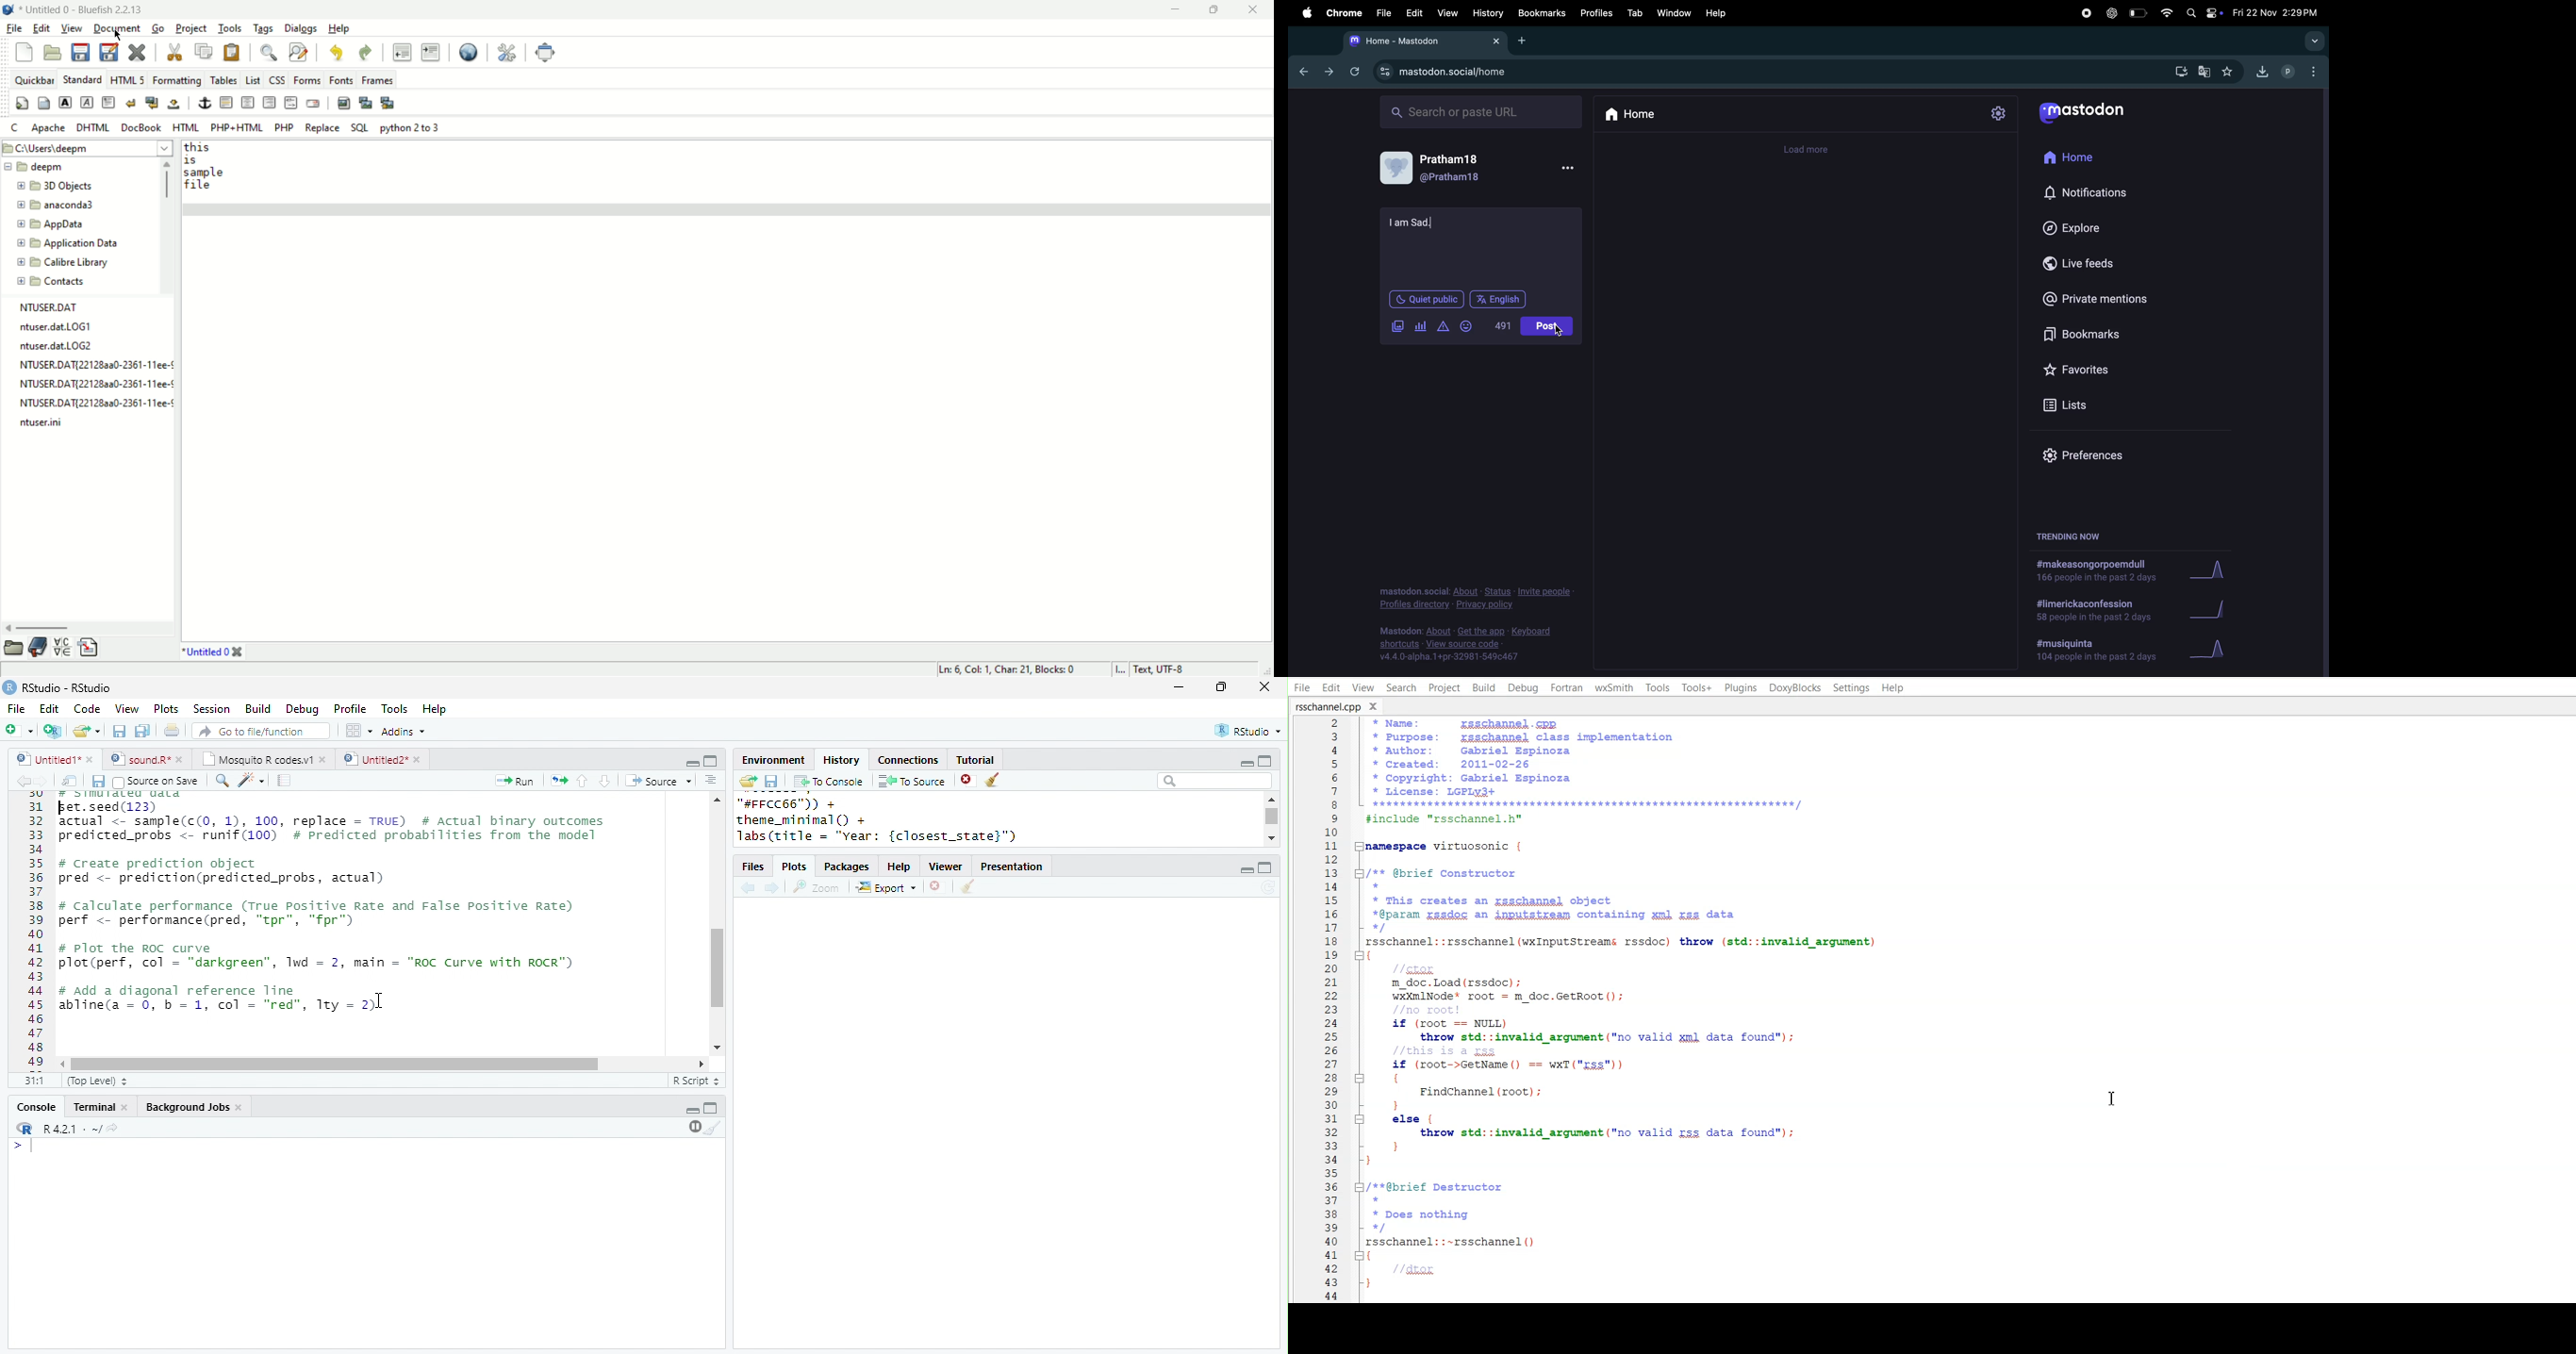 The width and height of the screenshot is (2576, 1372). Describe the element at coordinates (81, 52) in the screenshot. I see `save current file` at that location.